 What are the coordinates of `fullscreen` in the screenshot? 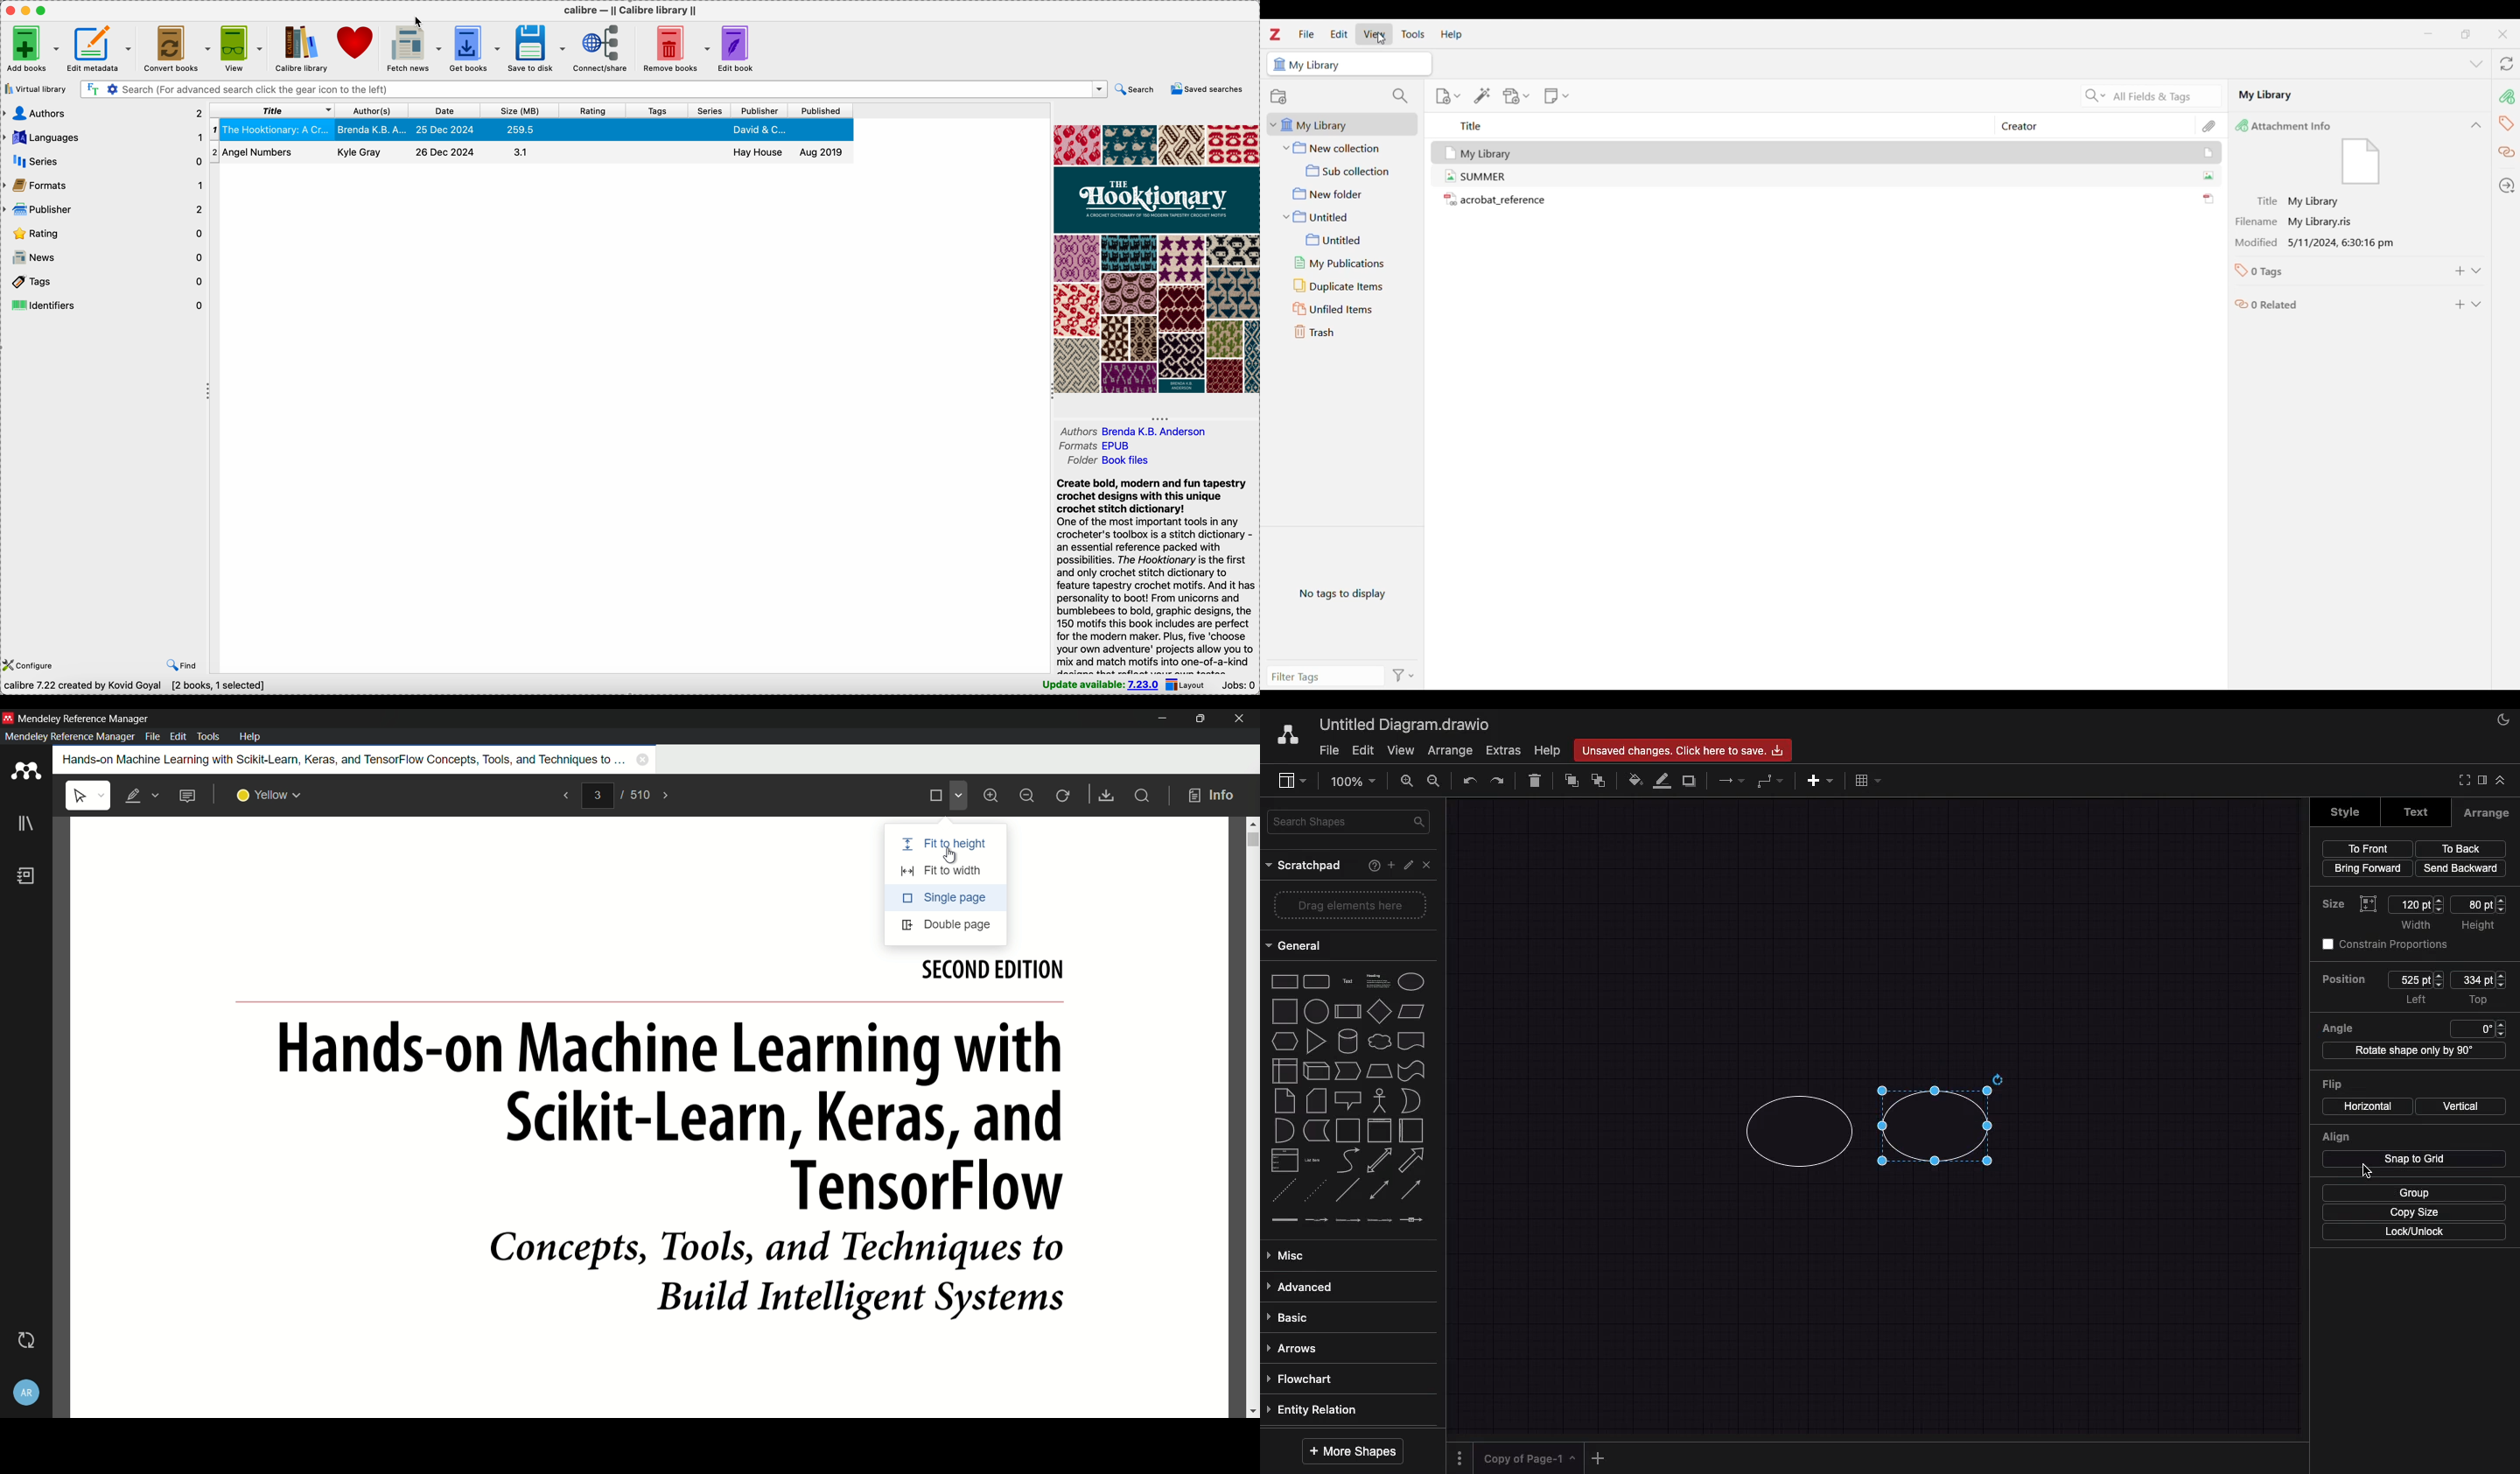 It's located at (2464, 777).